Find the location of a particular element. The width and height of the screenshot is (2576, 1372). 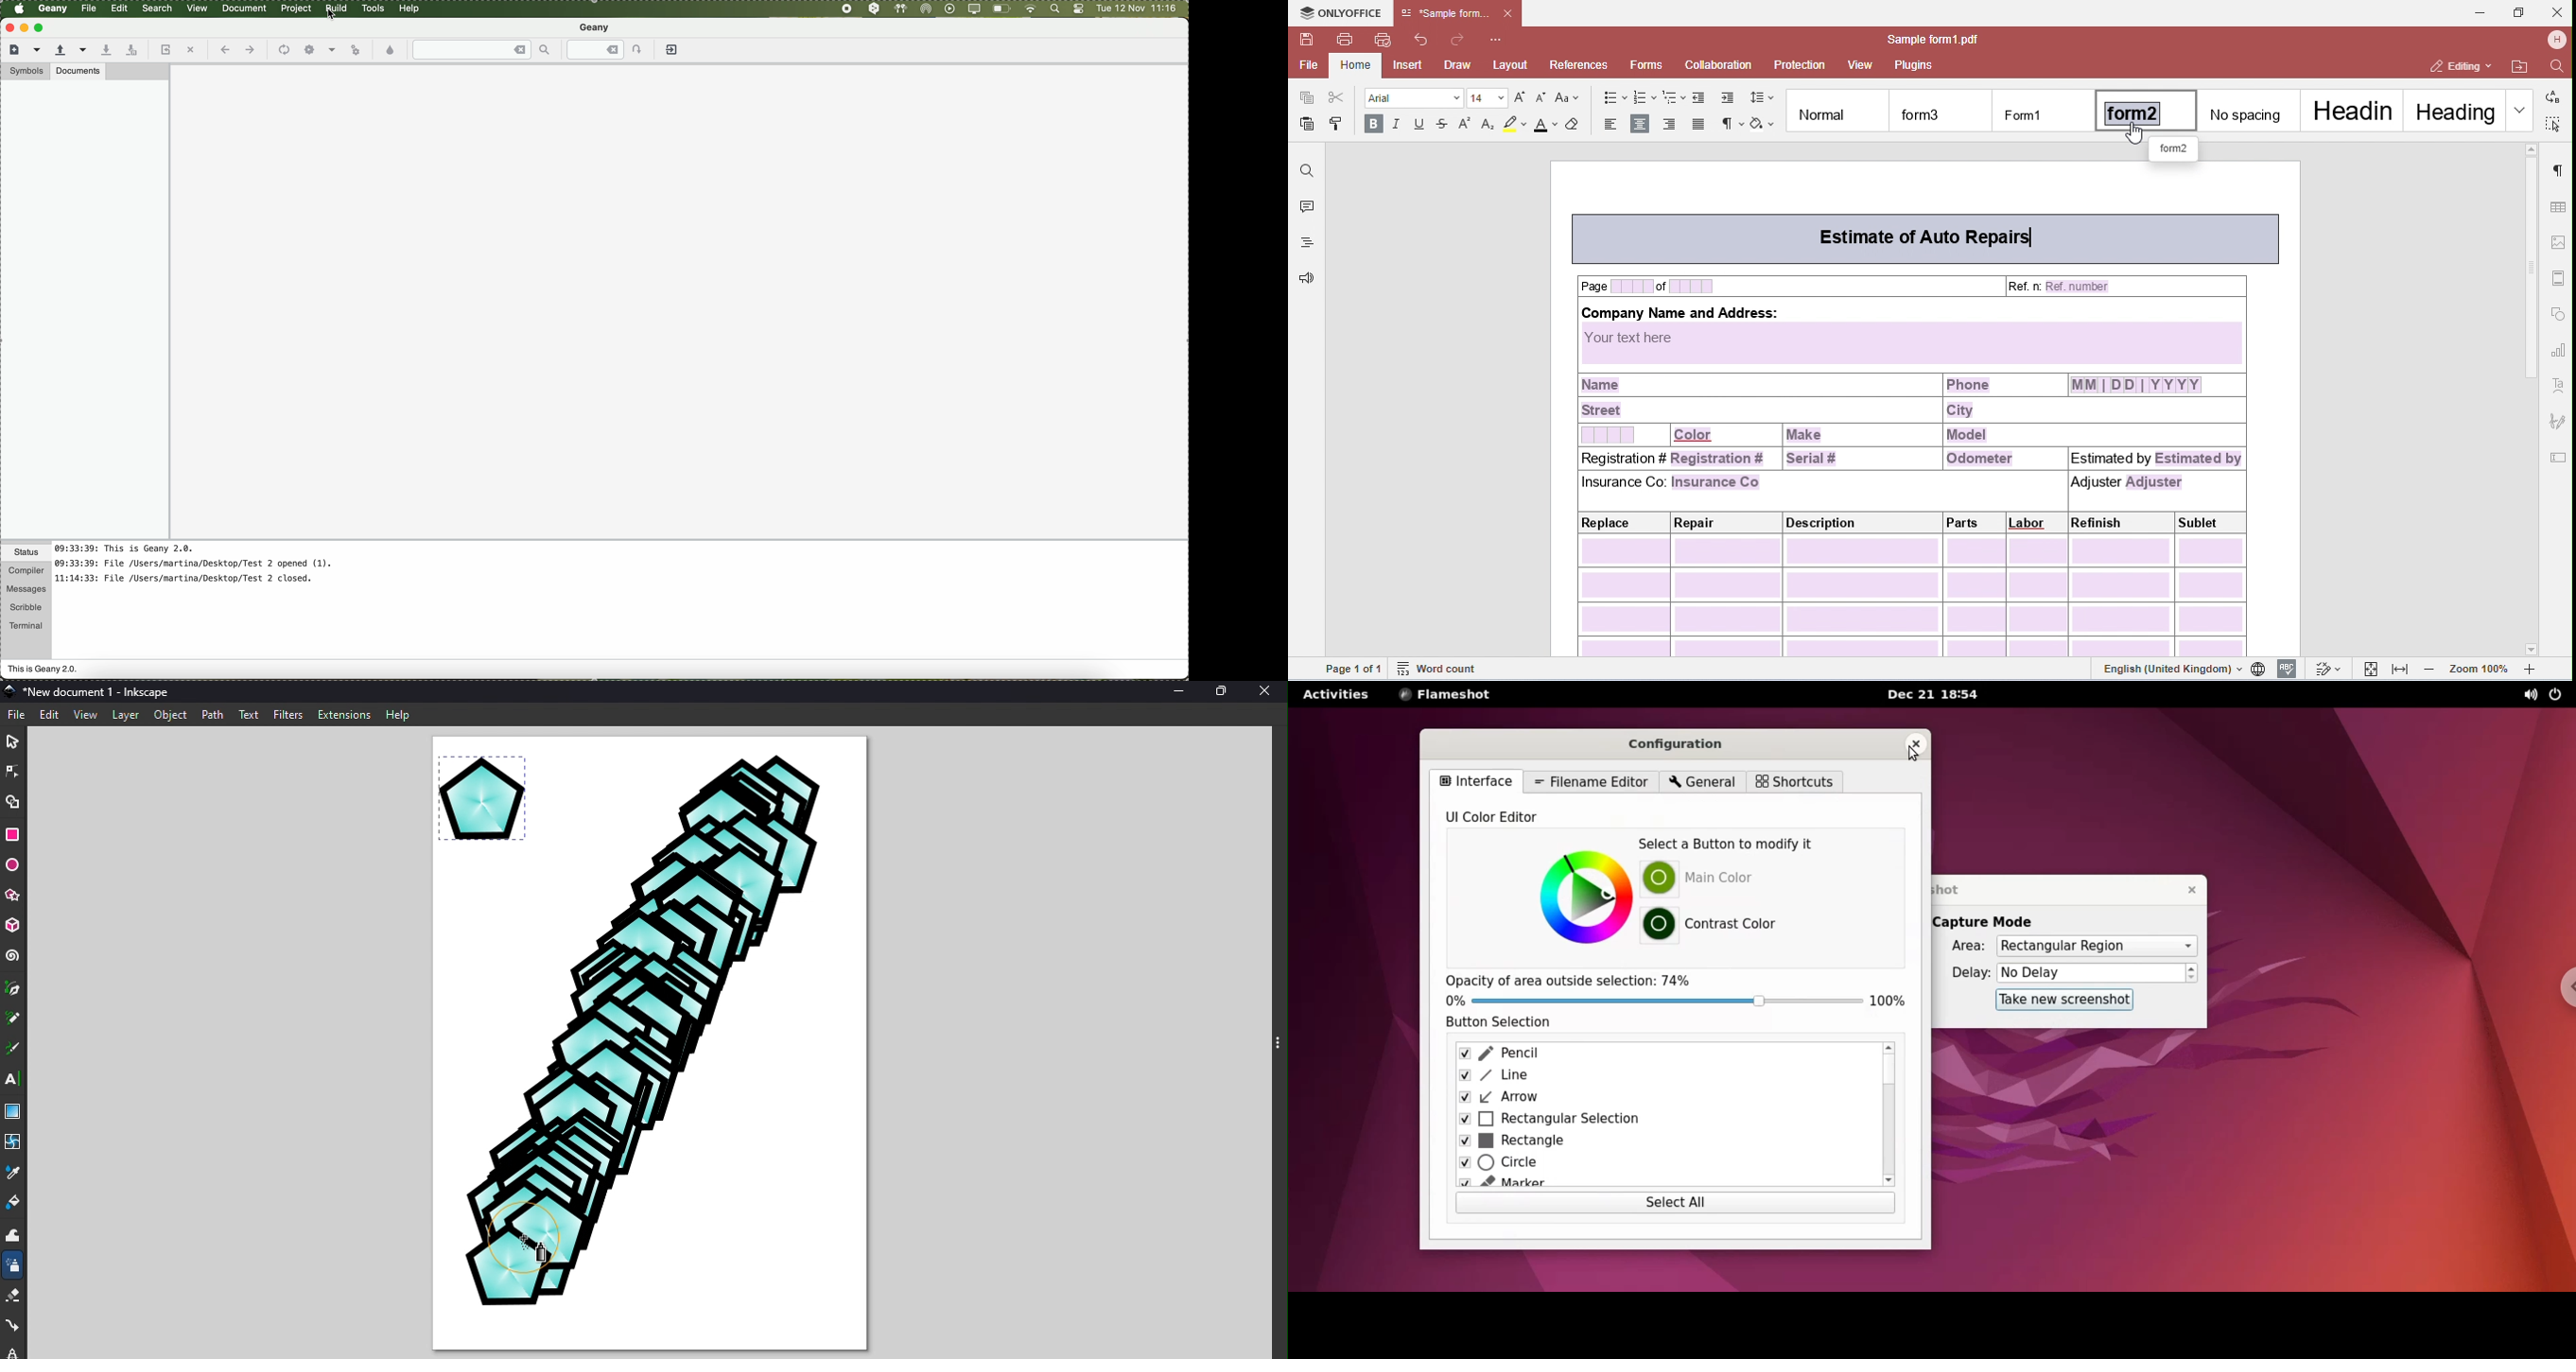

Pen tool is located at coordinates (12, 990).